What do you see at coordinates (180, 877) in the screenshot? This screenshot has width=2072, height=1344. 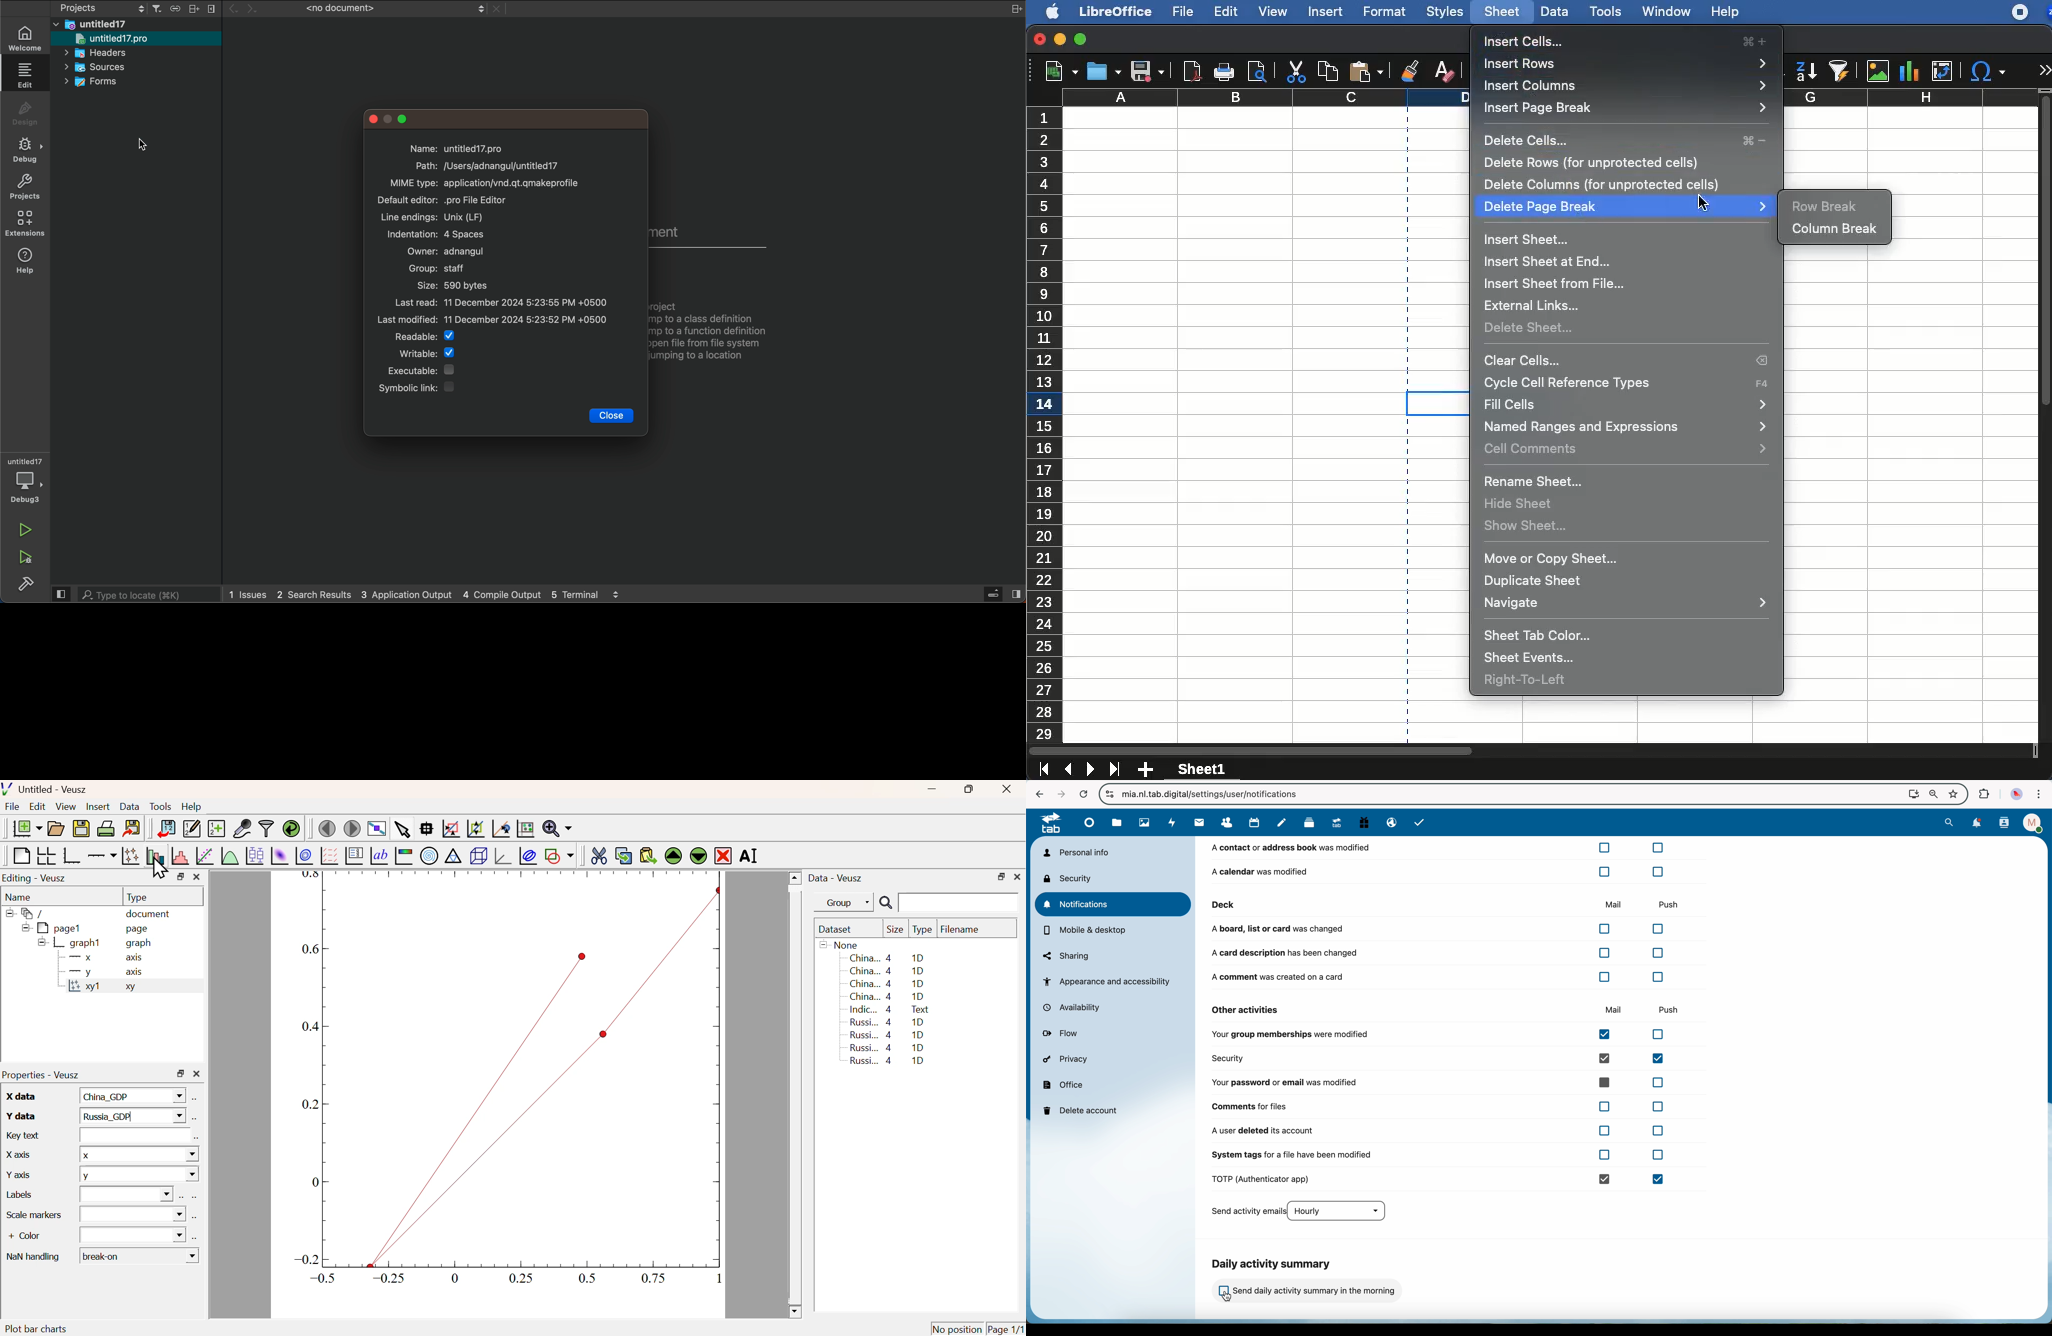 I see `Restore Down` at bounding box center [180, 877].